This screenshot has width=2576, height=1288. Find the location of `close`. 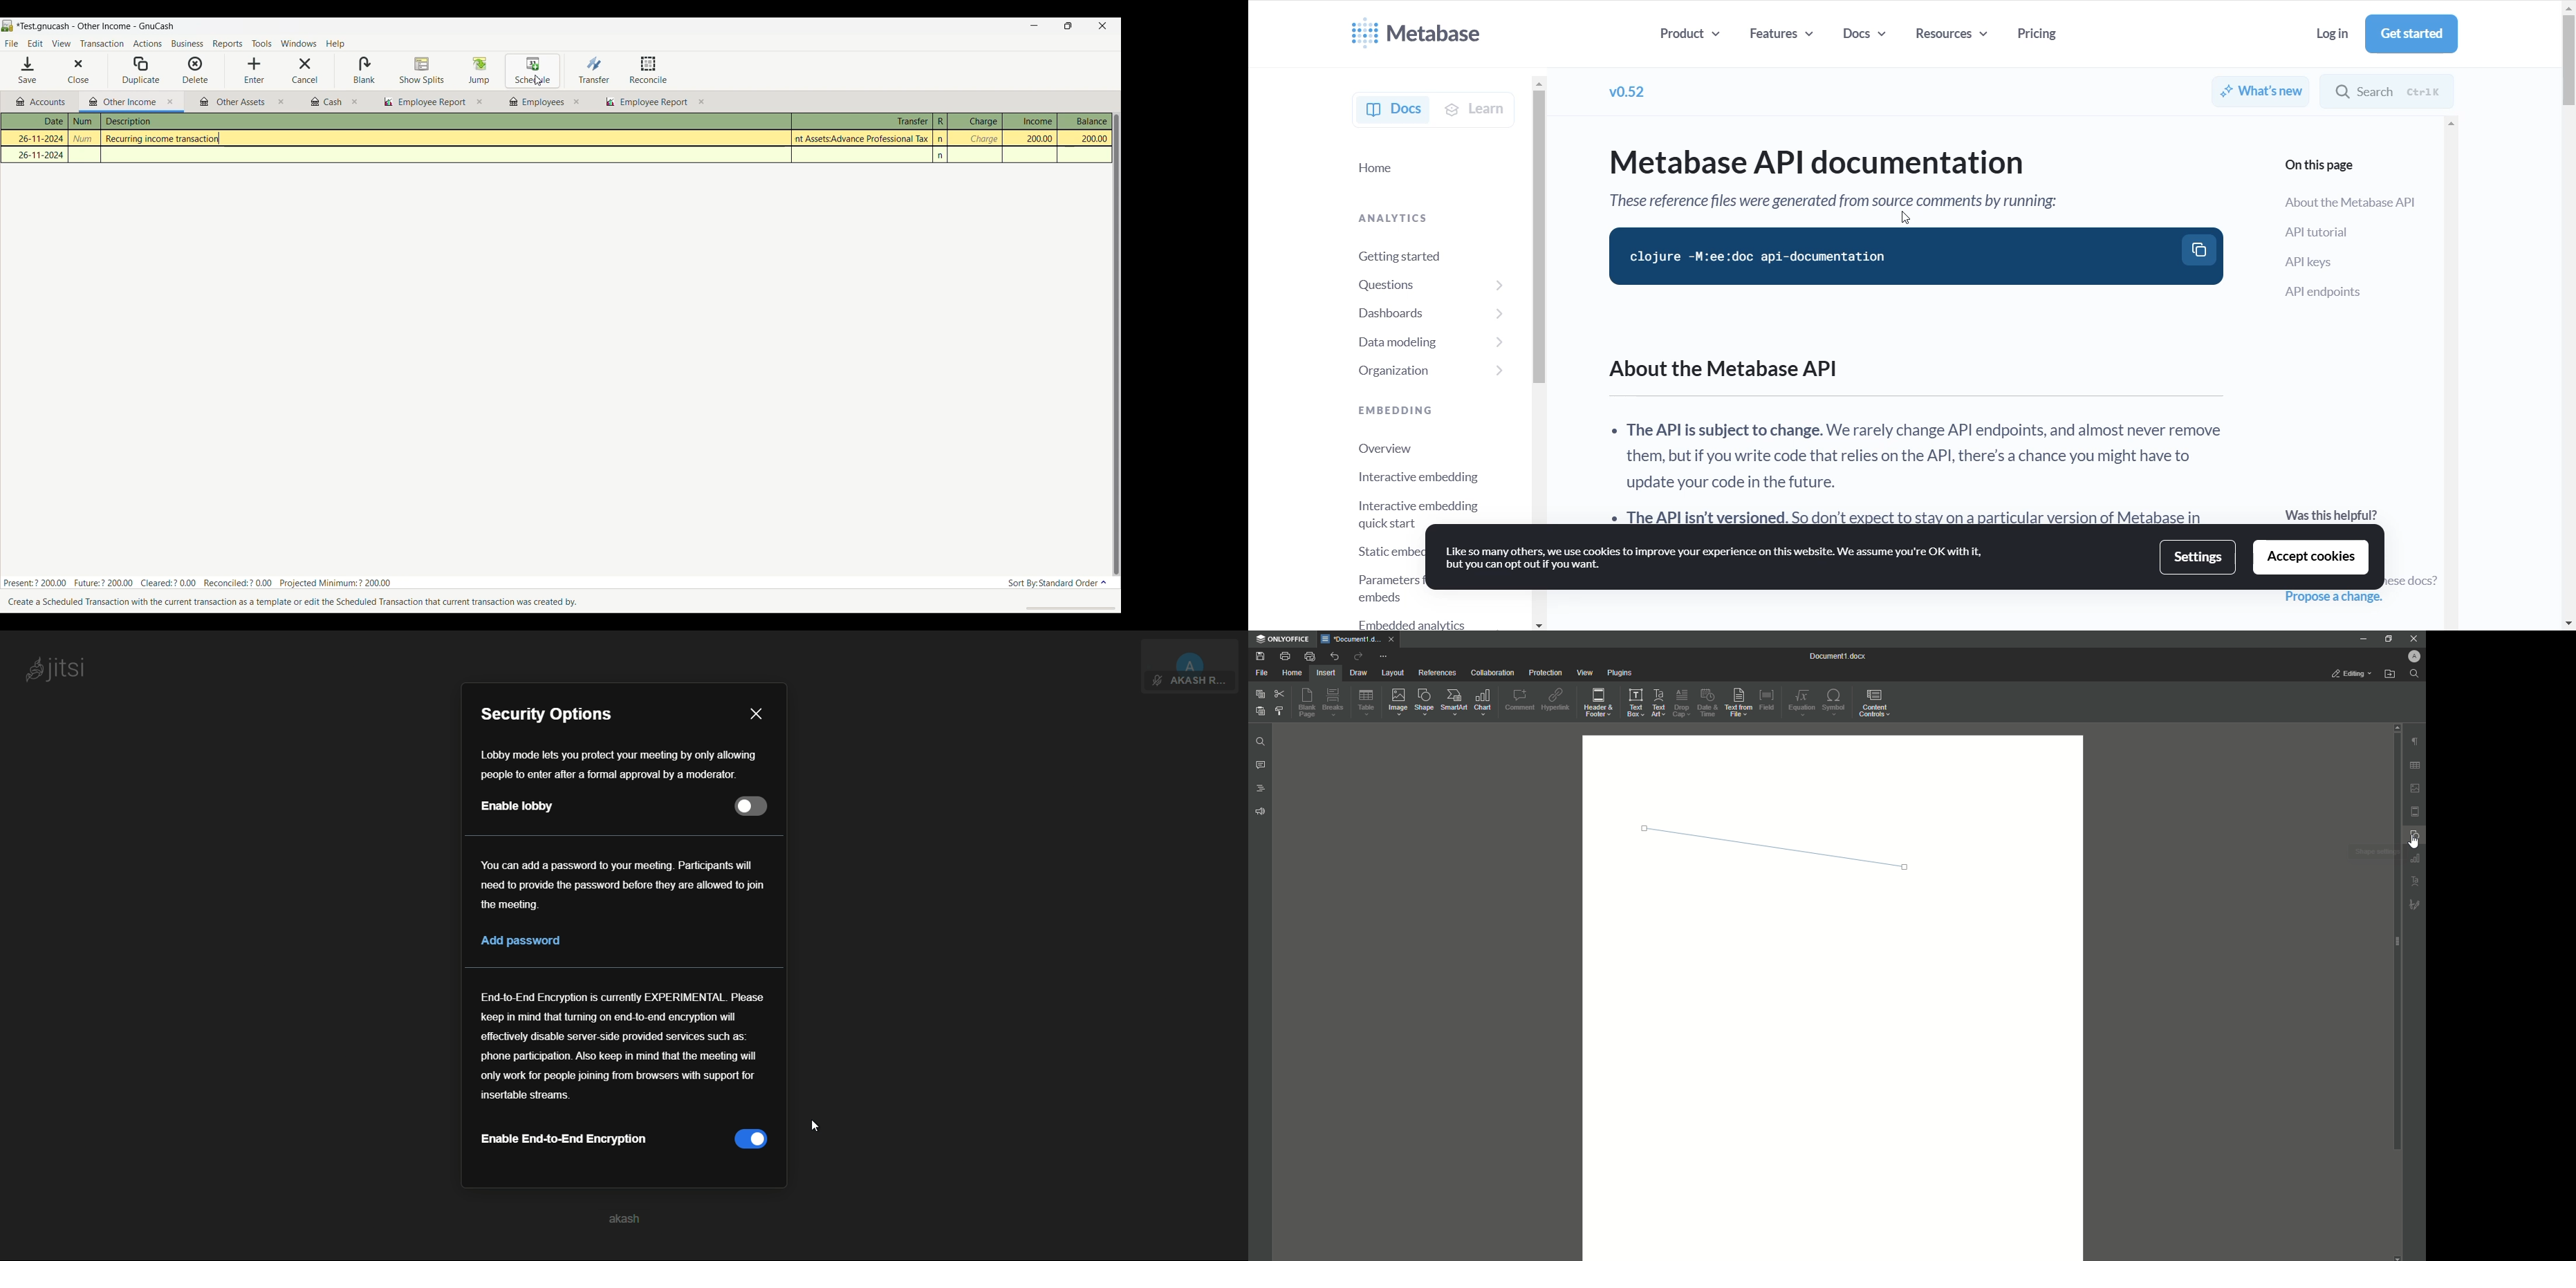

close is located at coordinates (756, 714).